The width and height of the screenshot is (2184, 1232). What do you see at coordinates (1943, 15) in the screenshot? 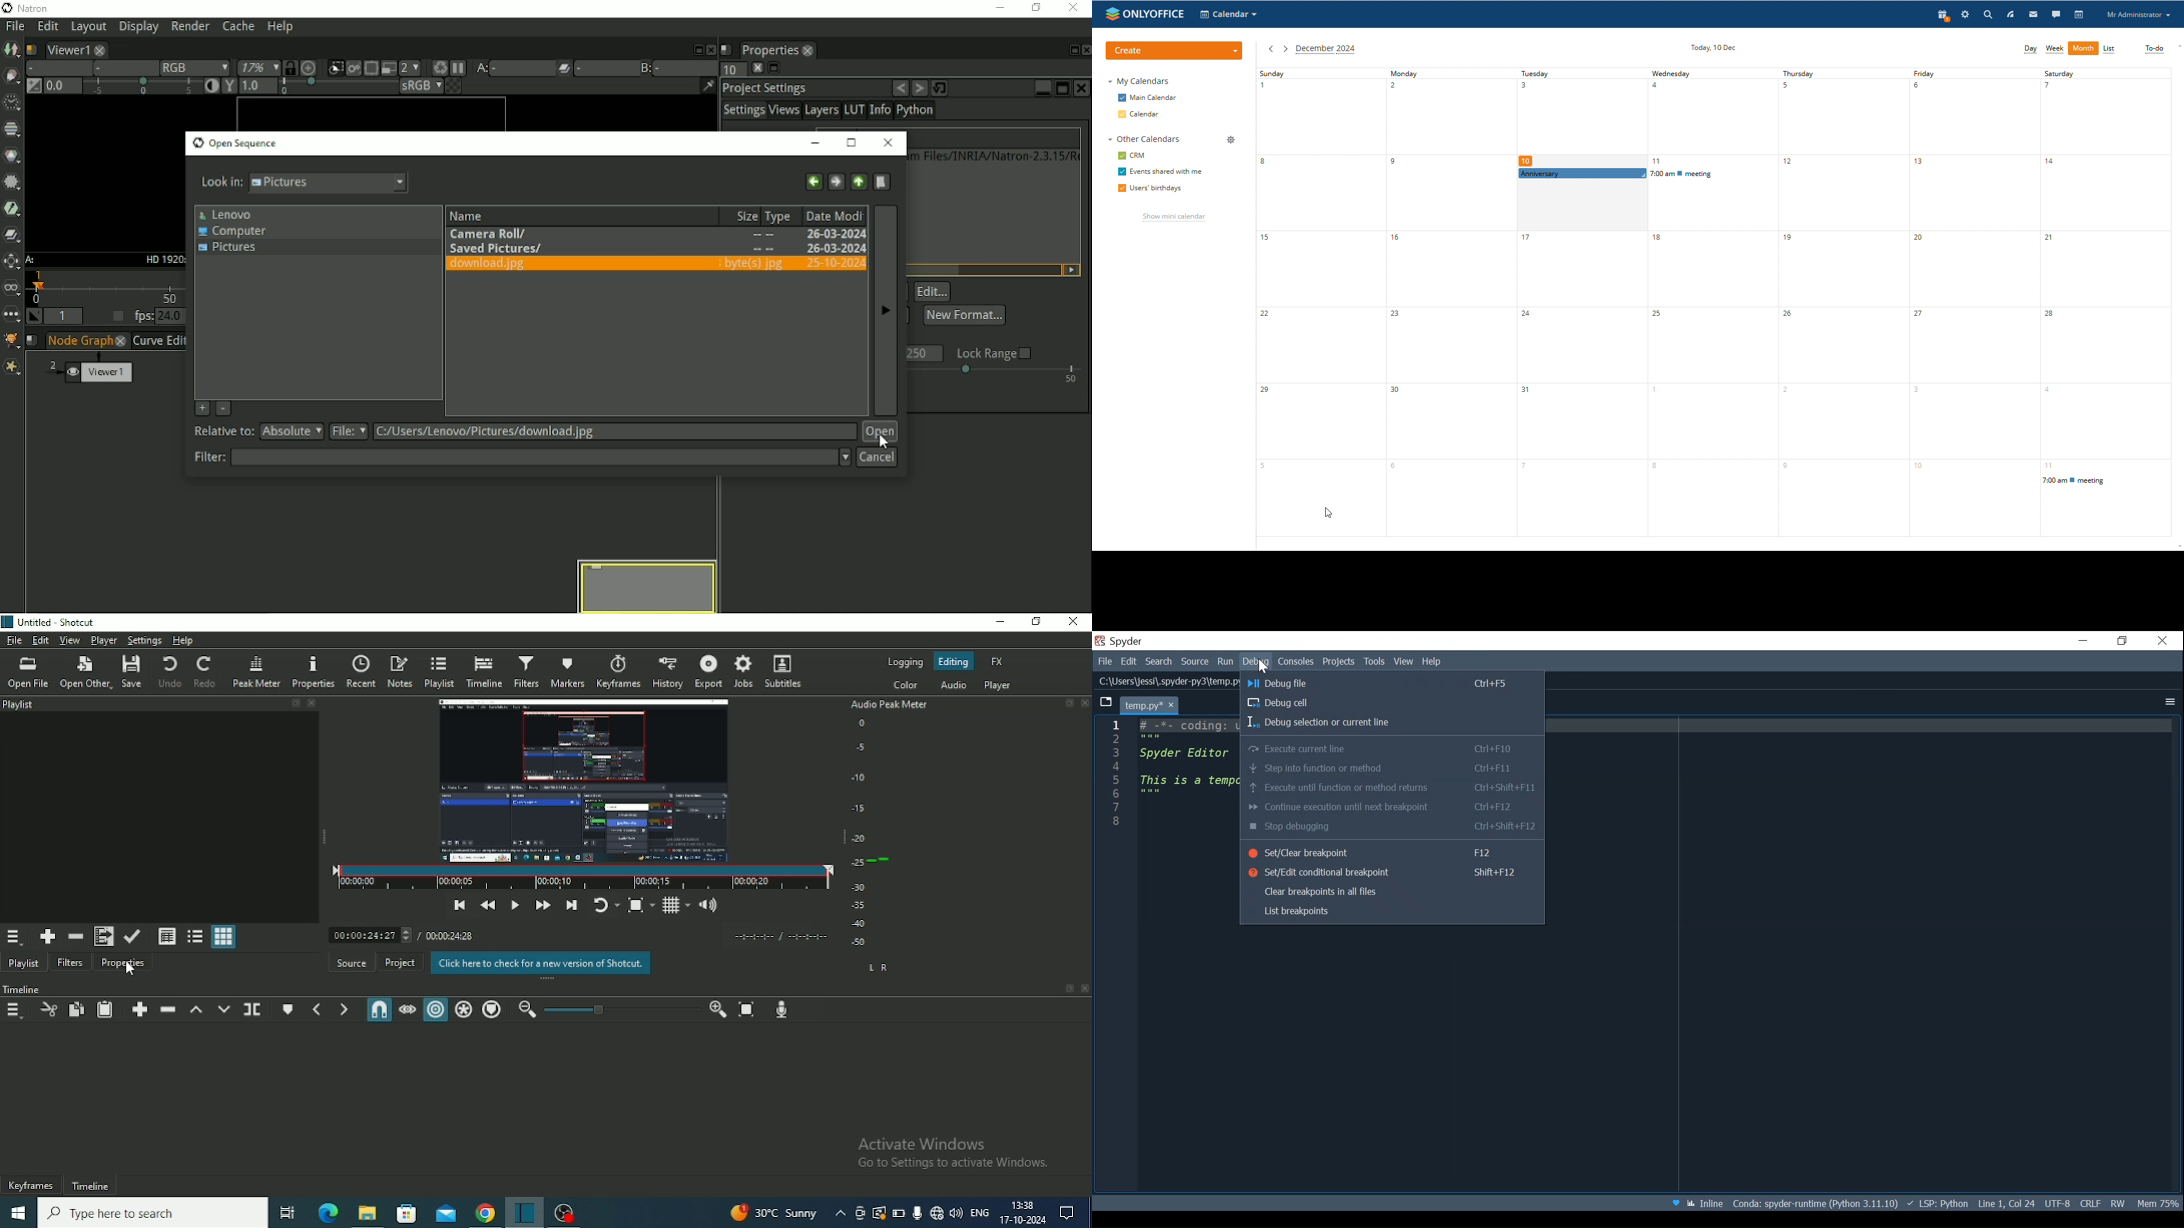
I see `present` at bounding box center [1943, 15].